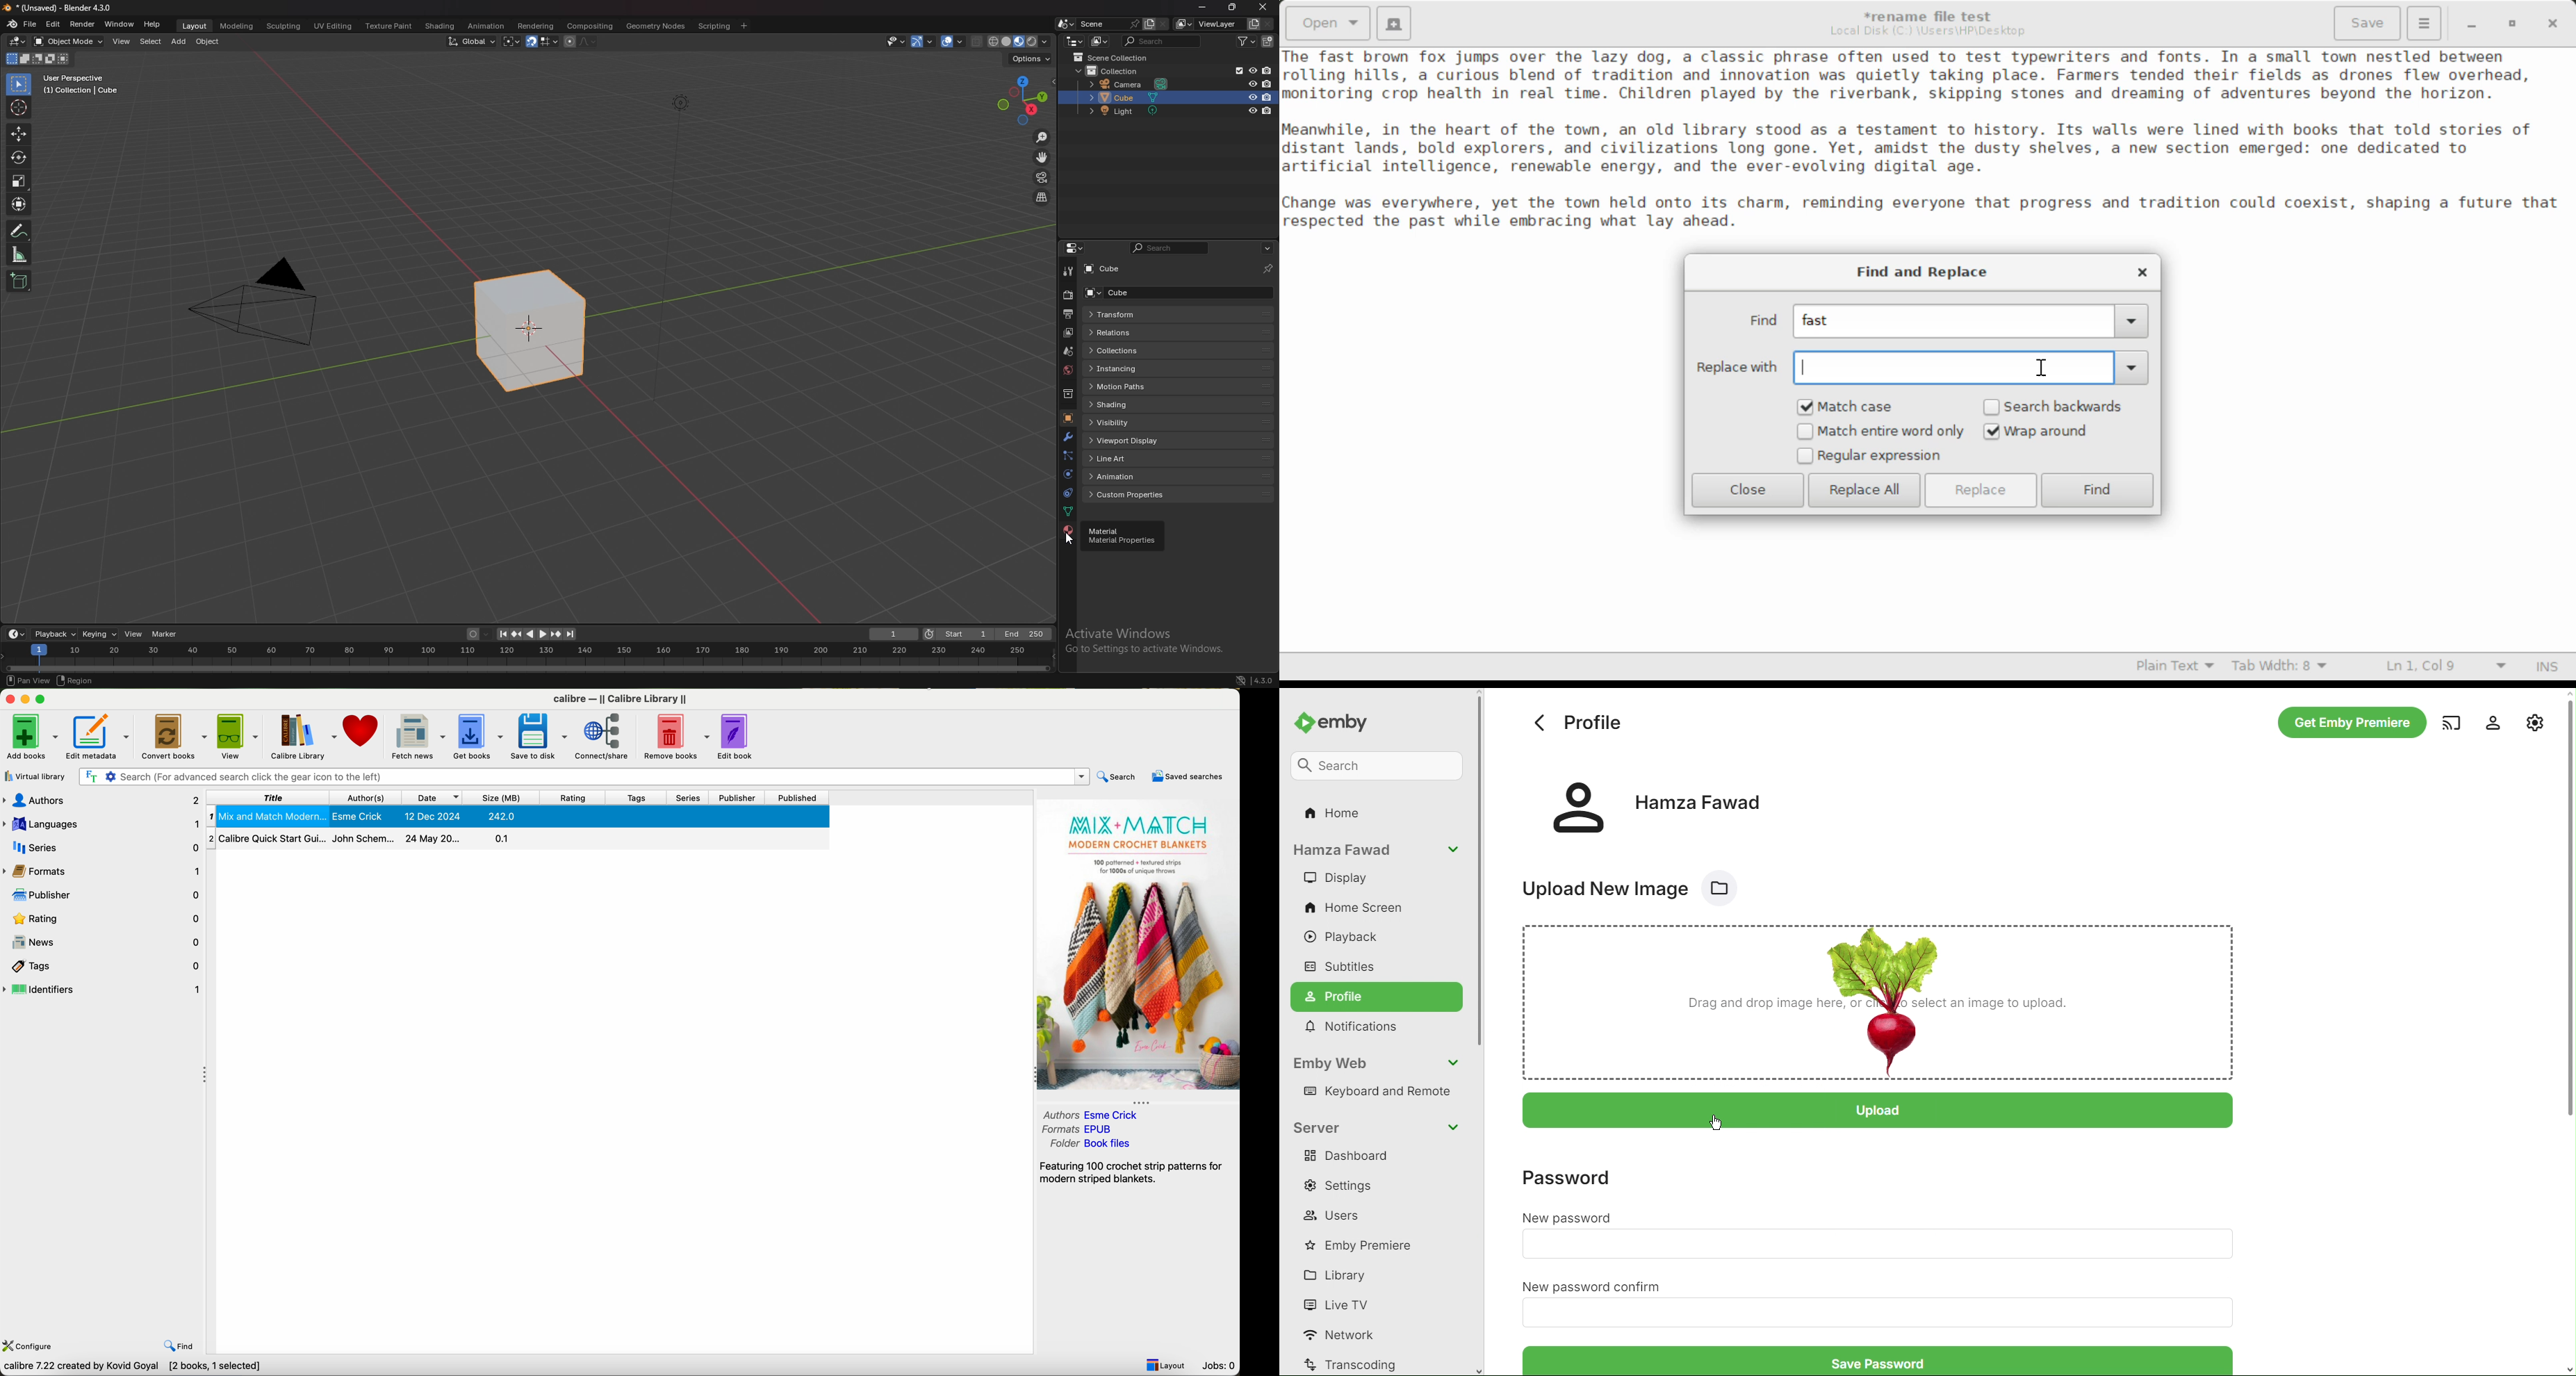 The width and height of the screenshot is (2576, 1400). Describe the element at coordinates (1639, 885) in the screenshot. I see `Upload New Image` at that location.